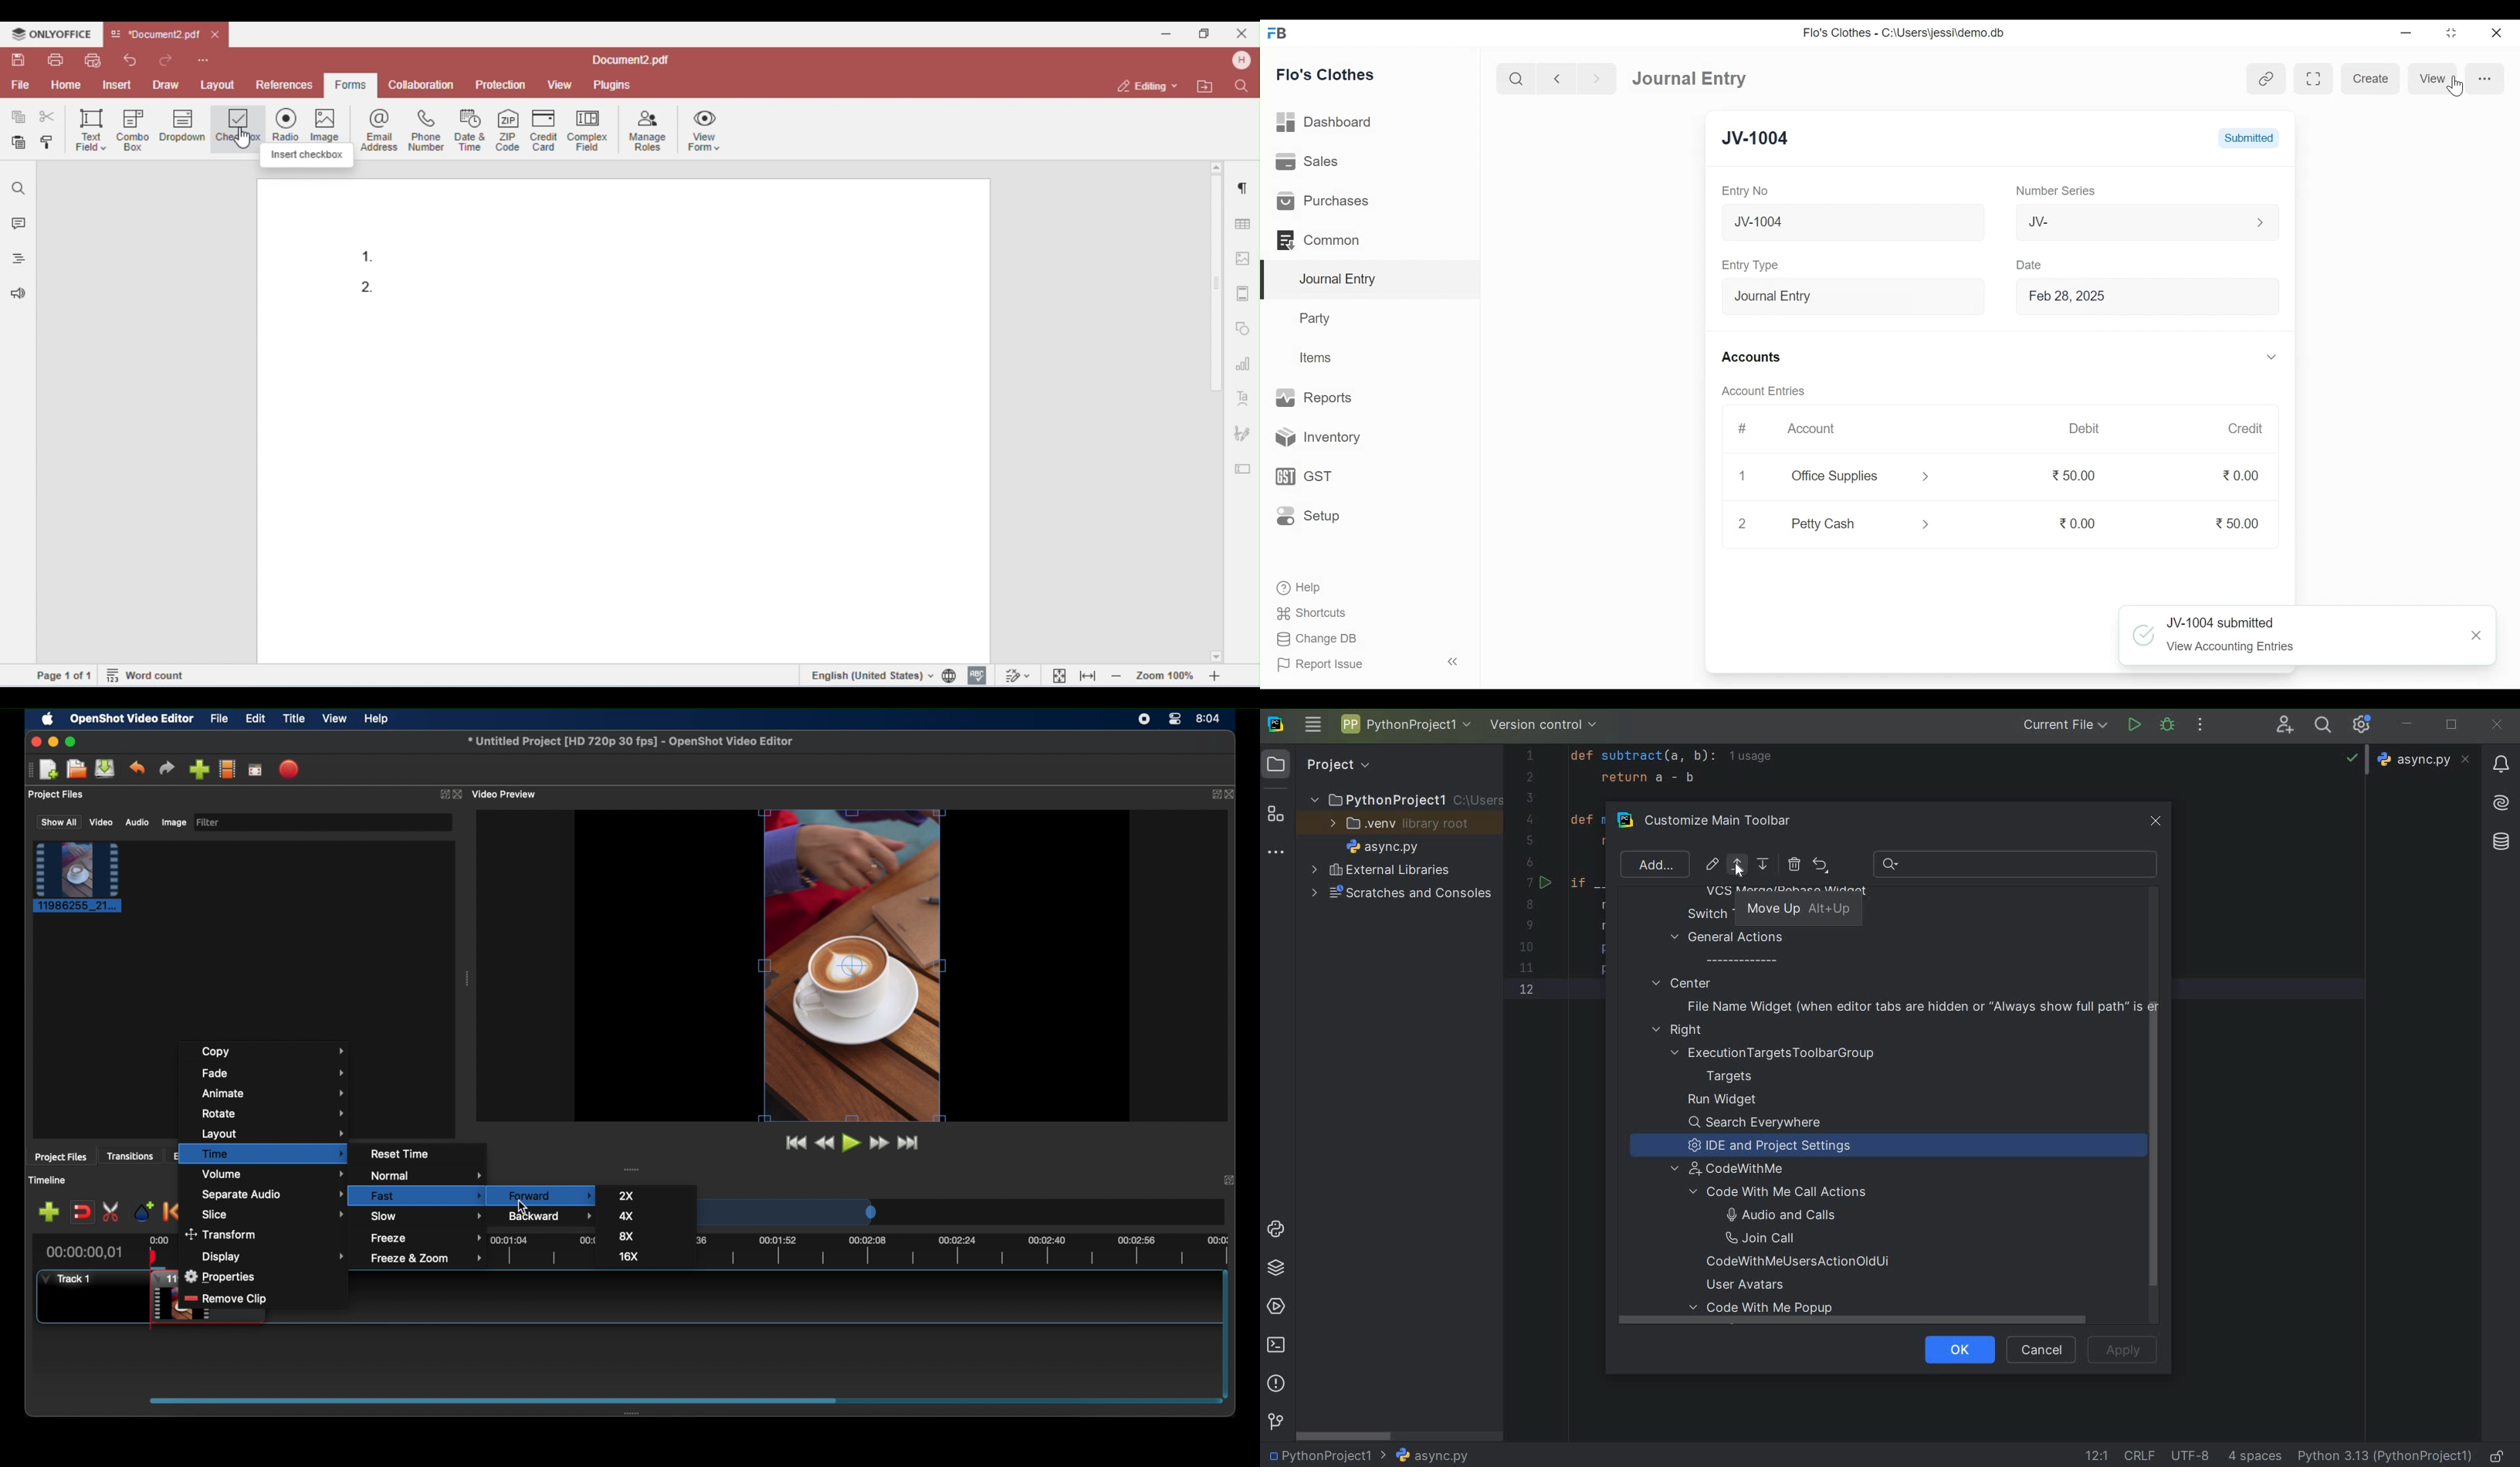 Image resolution: width=2520 pixels, height=1484 pixels. I want to click on Flo's Clothes, so click(1326, 74).